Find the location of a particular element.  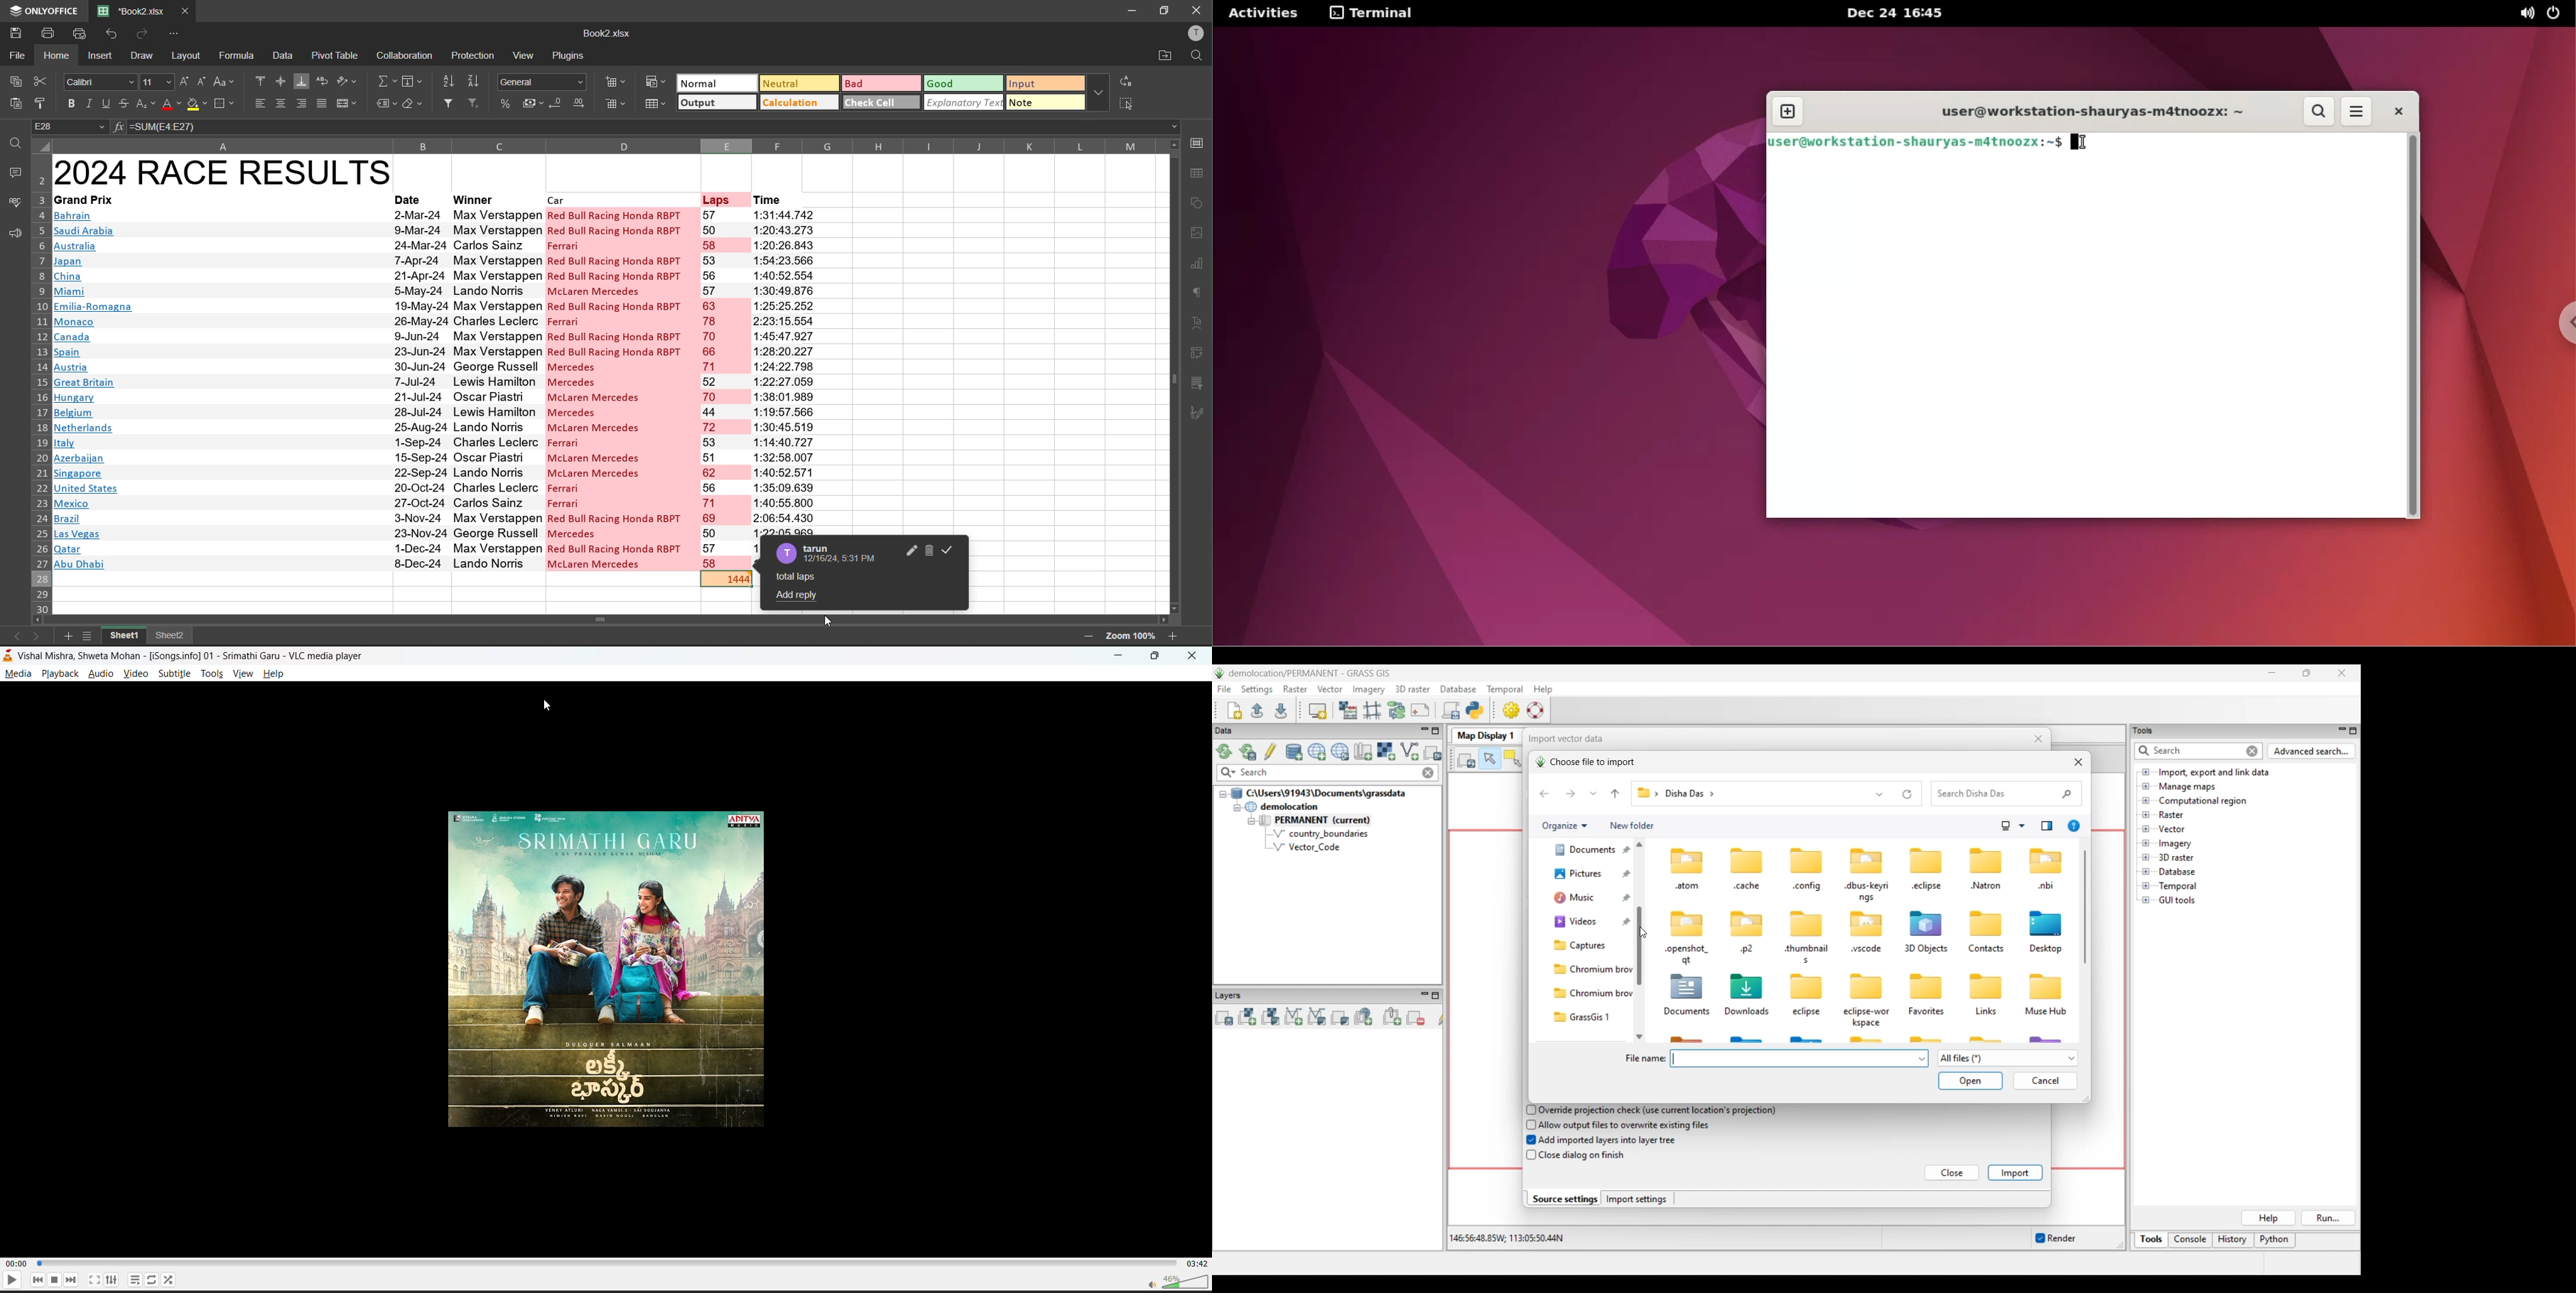

minimize is located at coordinates (1129, 11).